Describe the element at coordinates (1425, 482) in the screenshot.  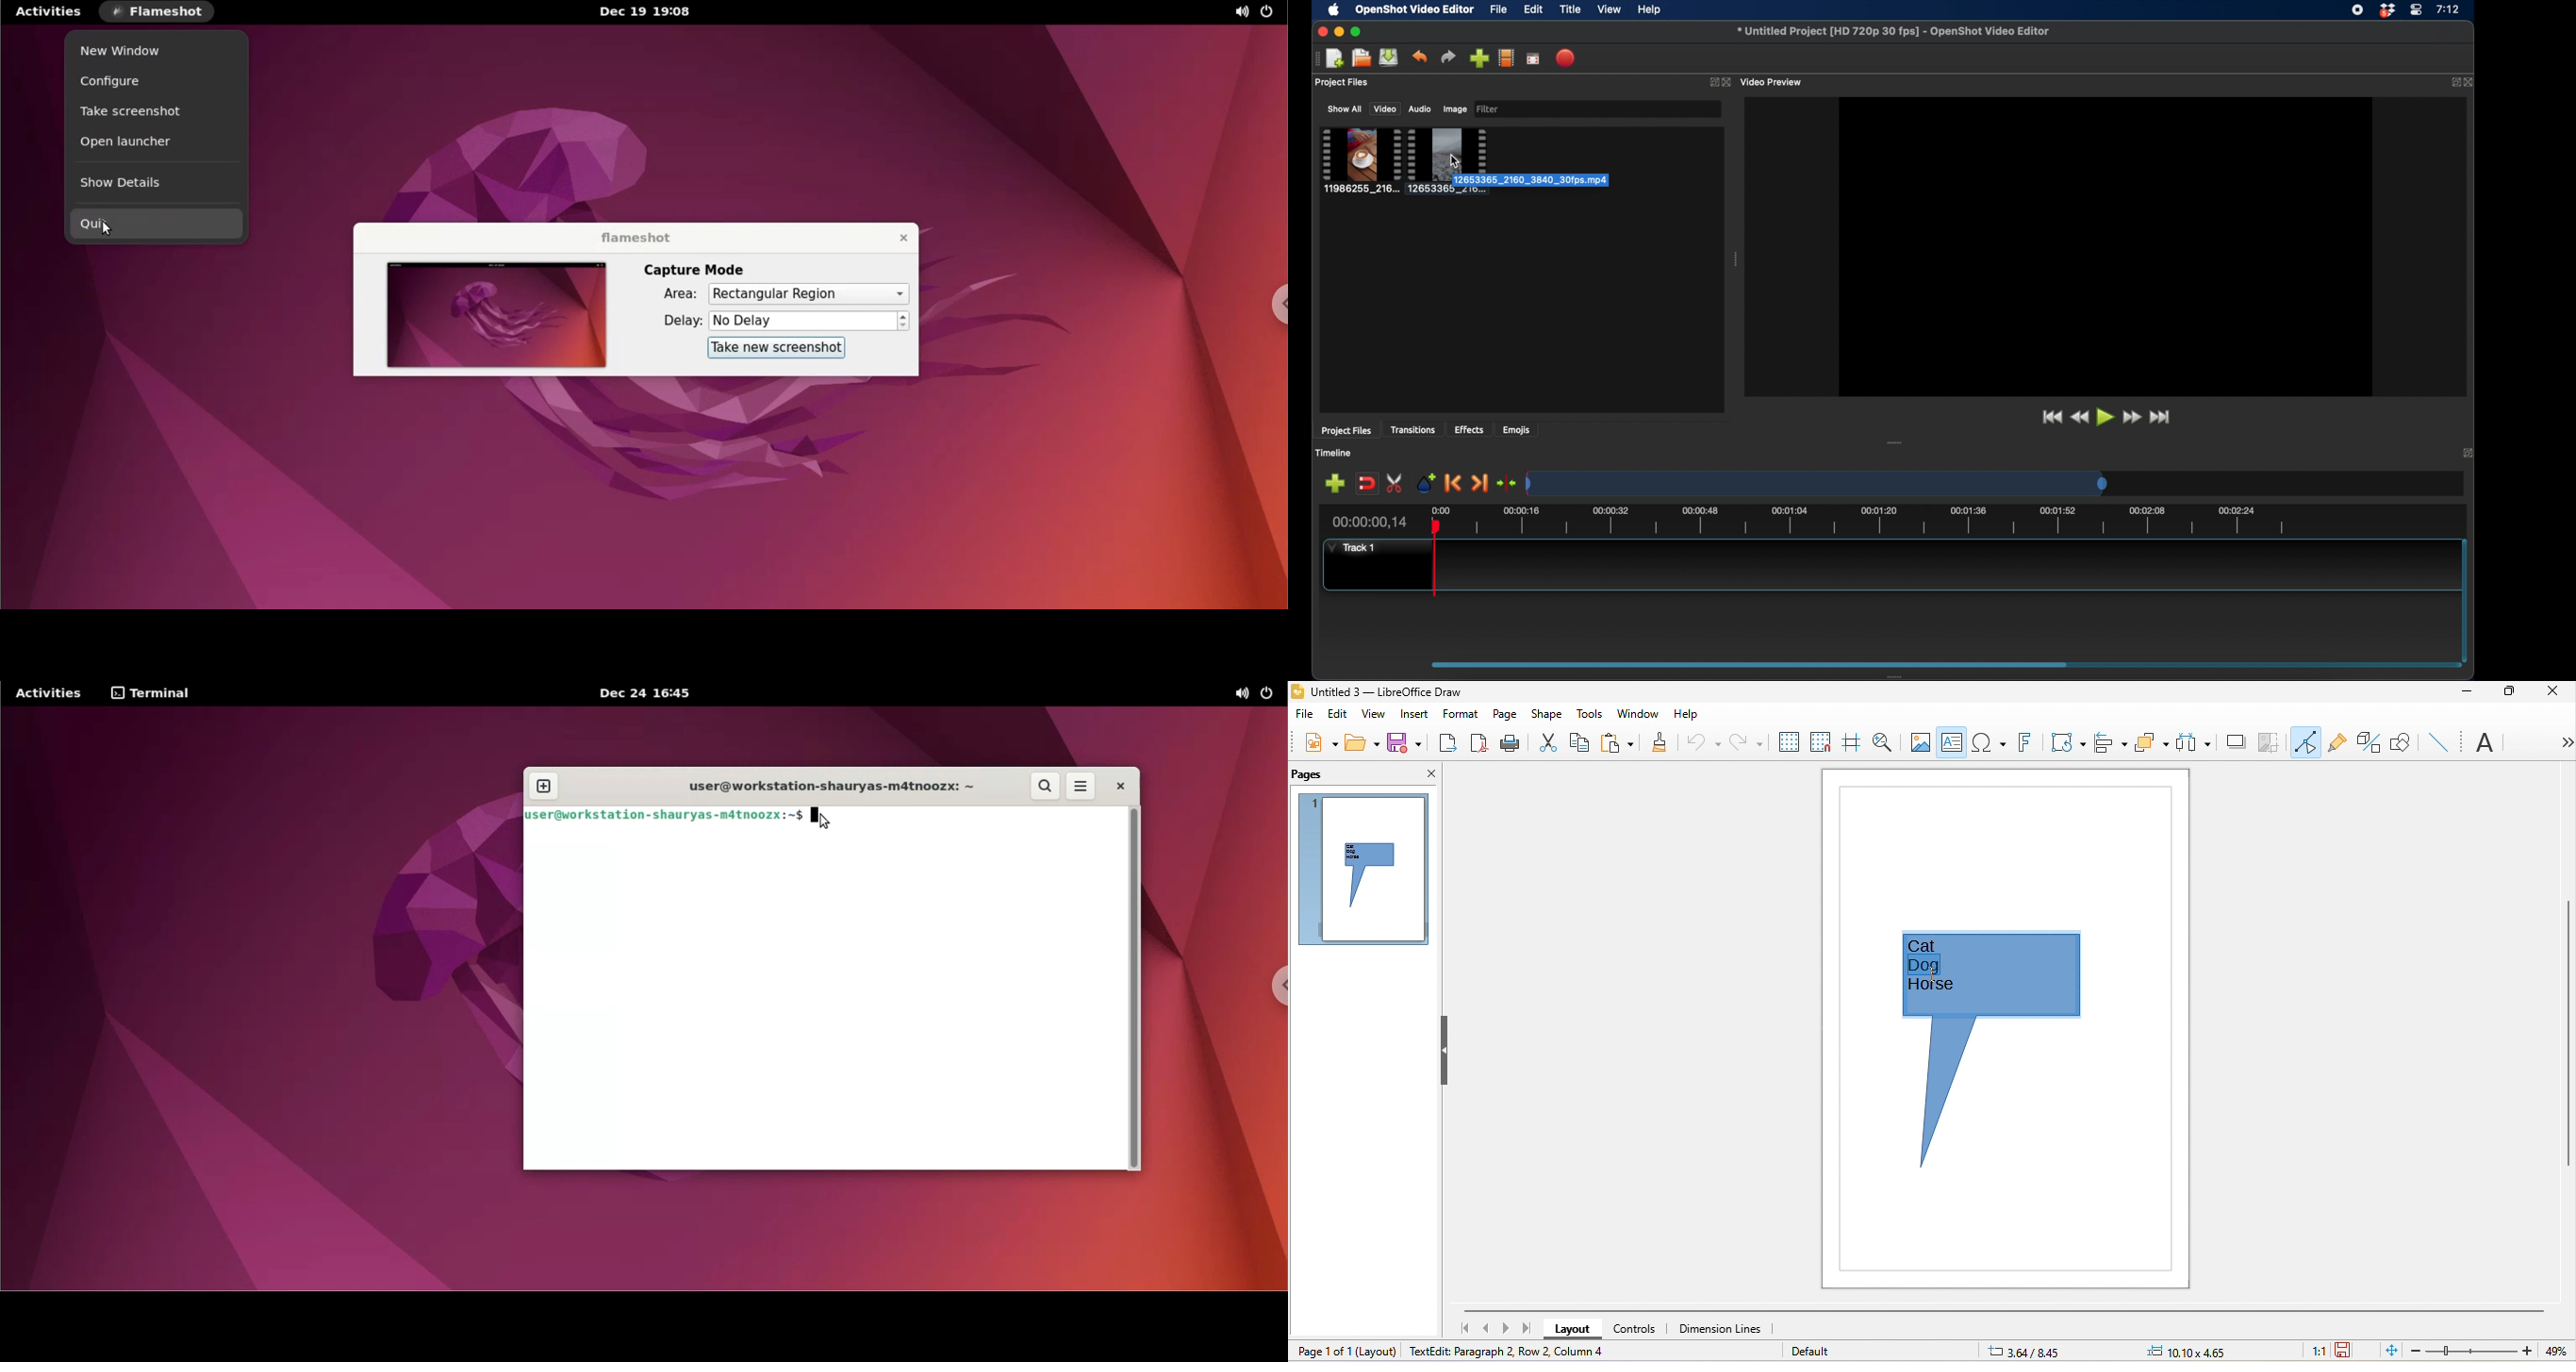
I see `add marker` at that location.